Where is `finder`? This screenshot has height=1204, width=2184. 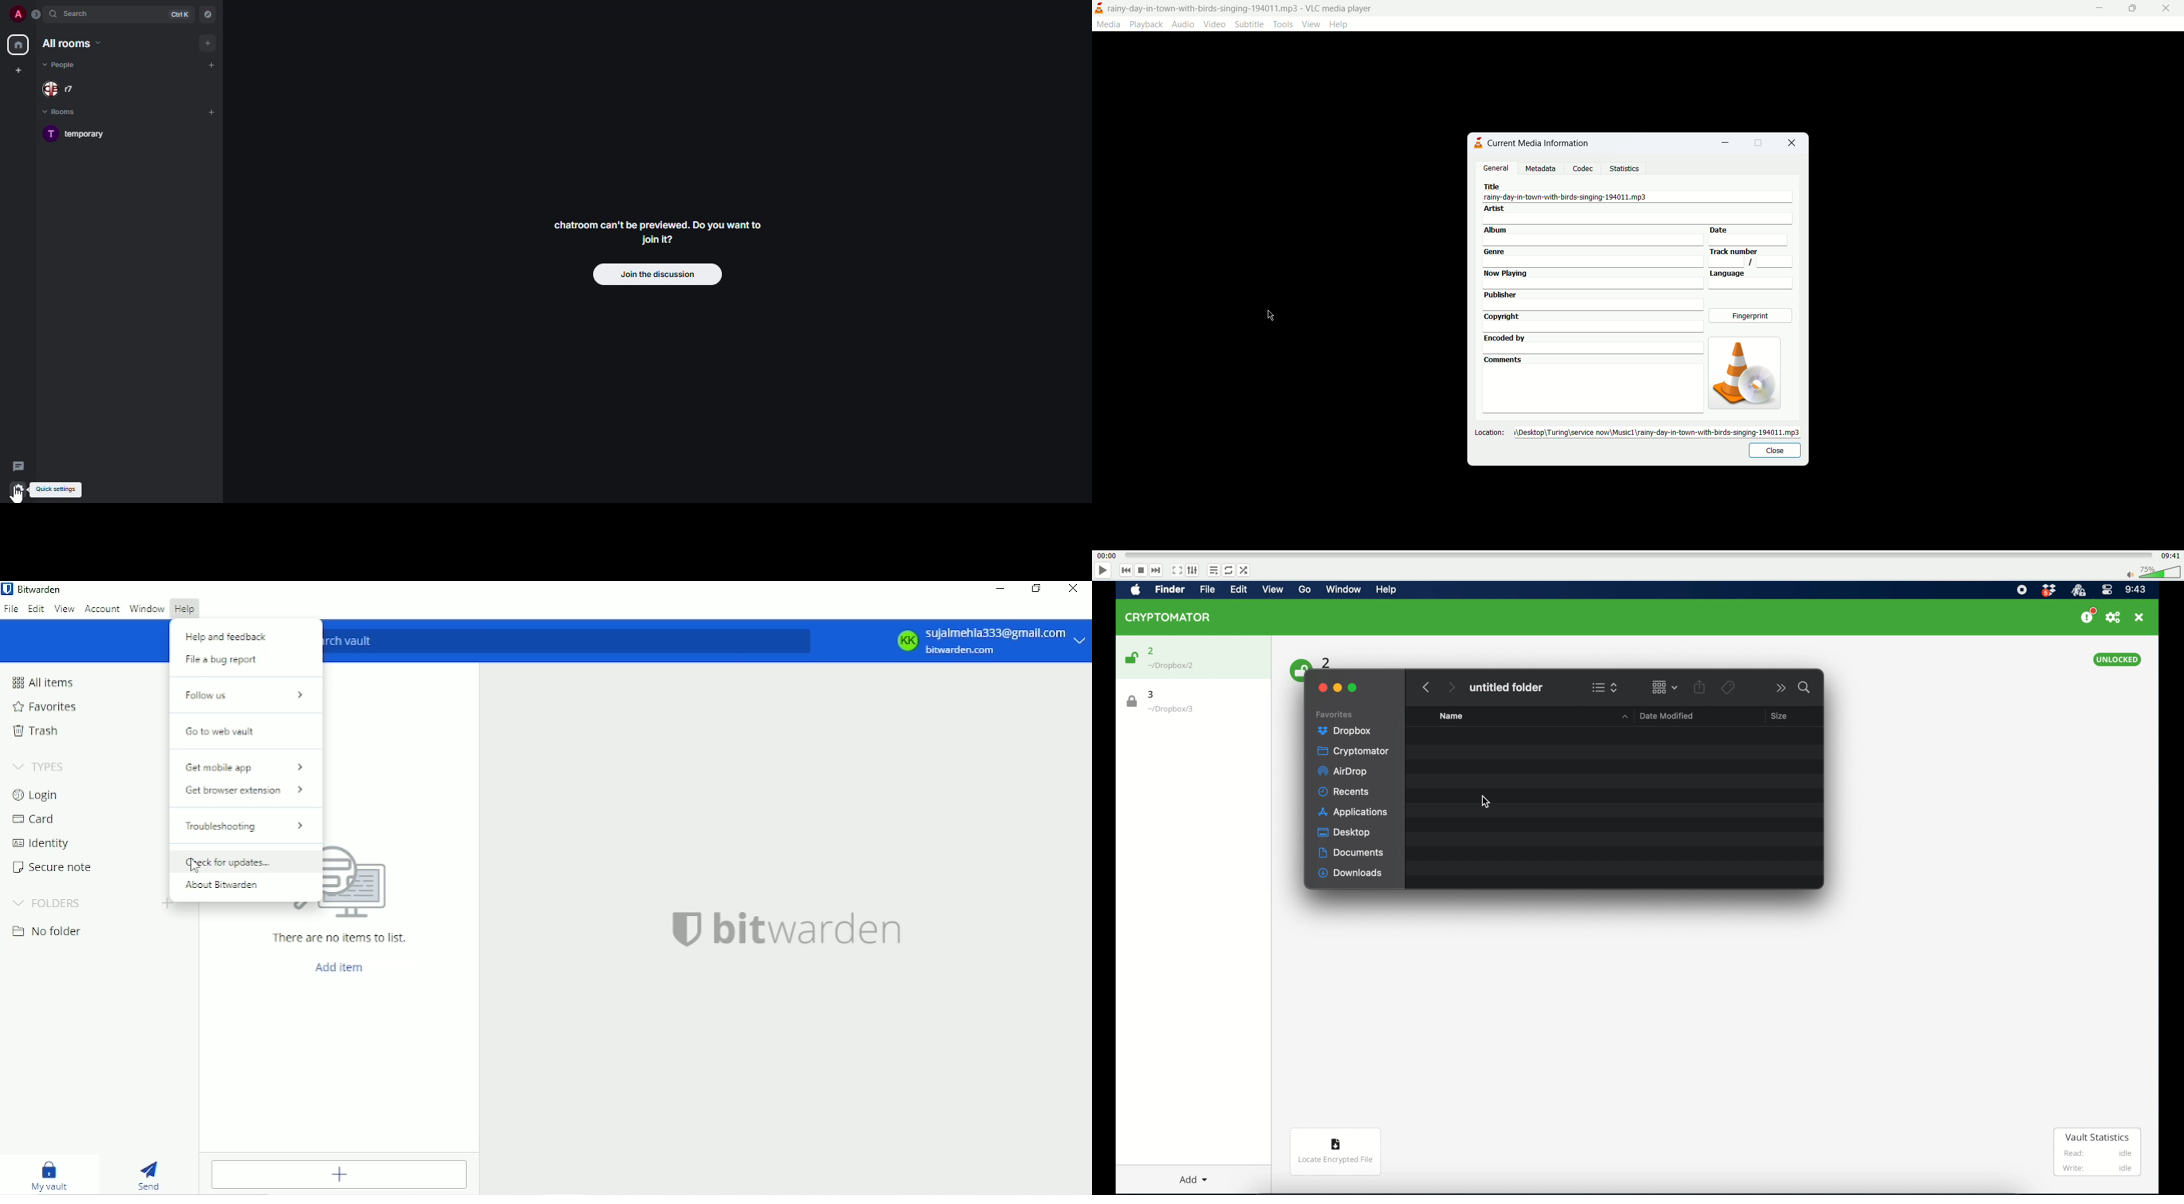 finder is located at coordinates (1168, 589).